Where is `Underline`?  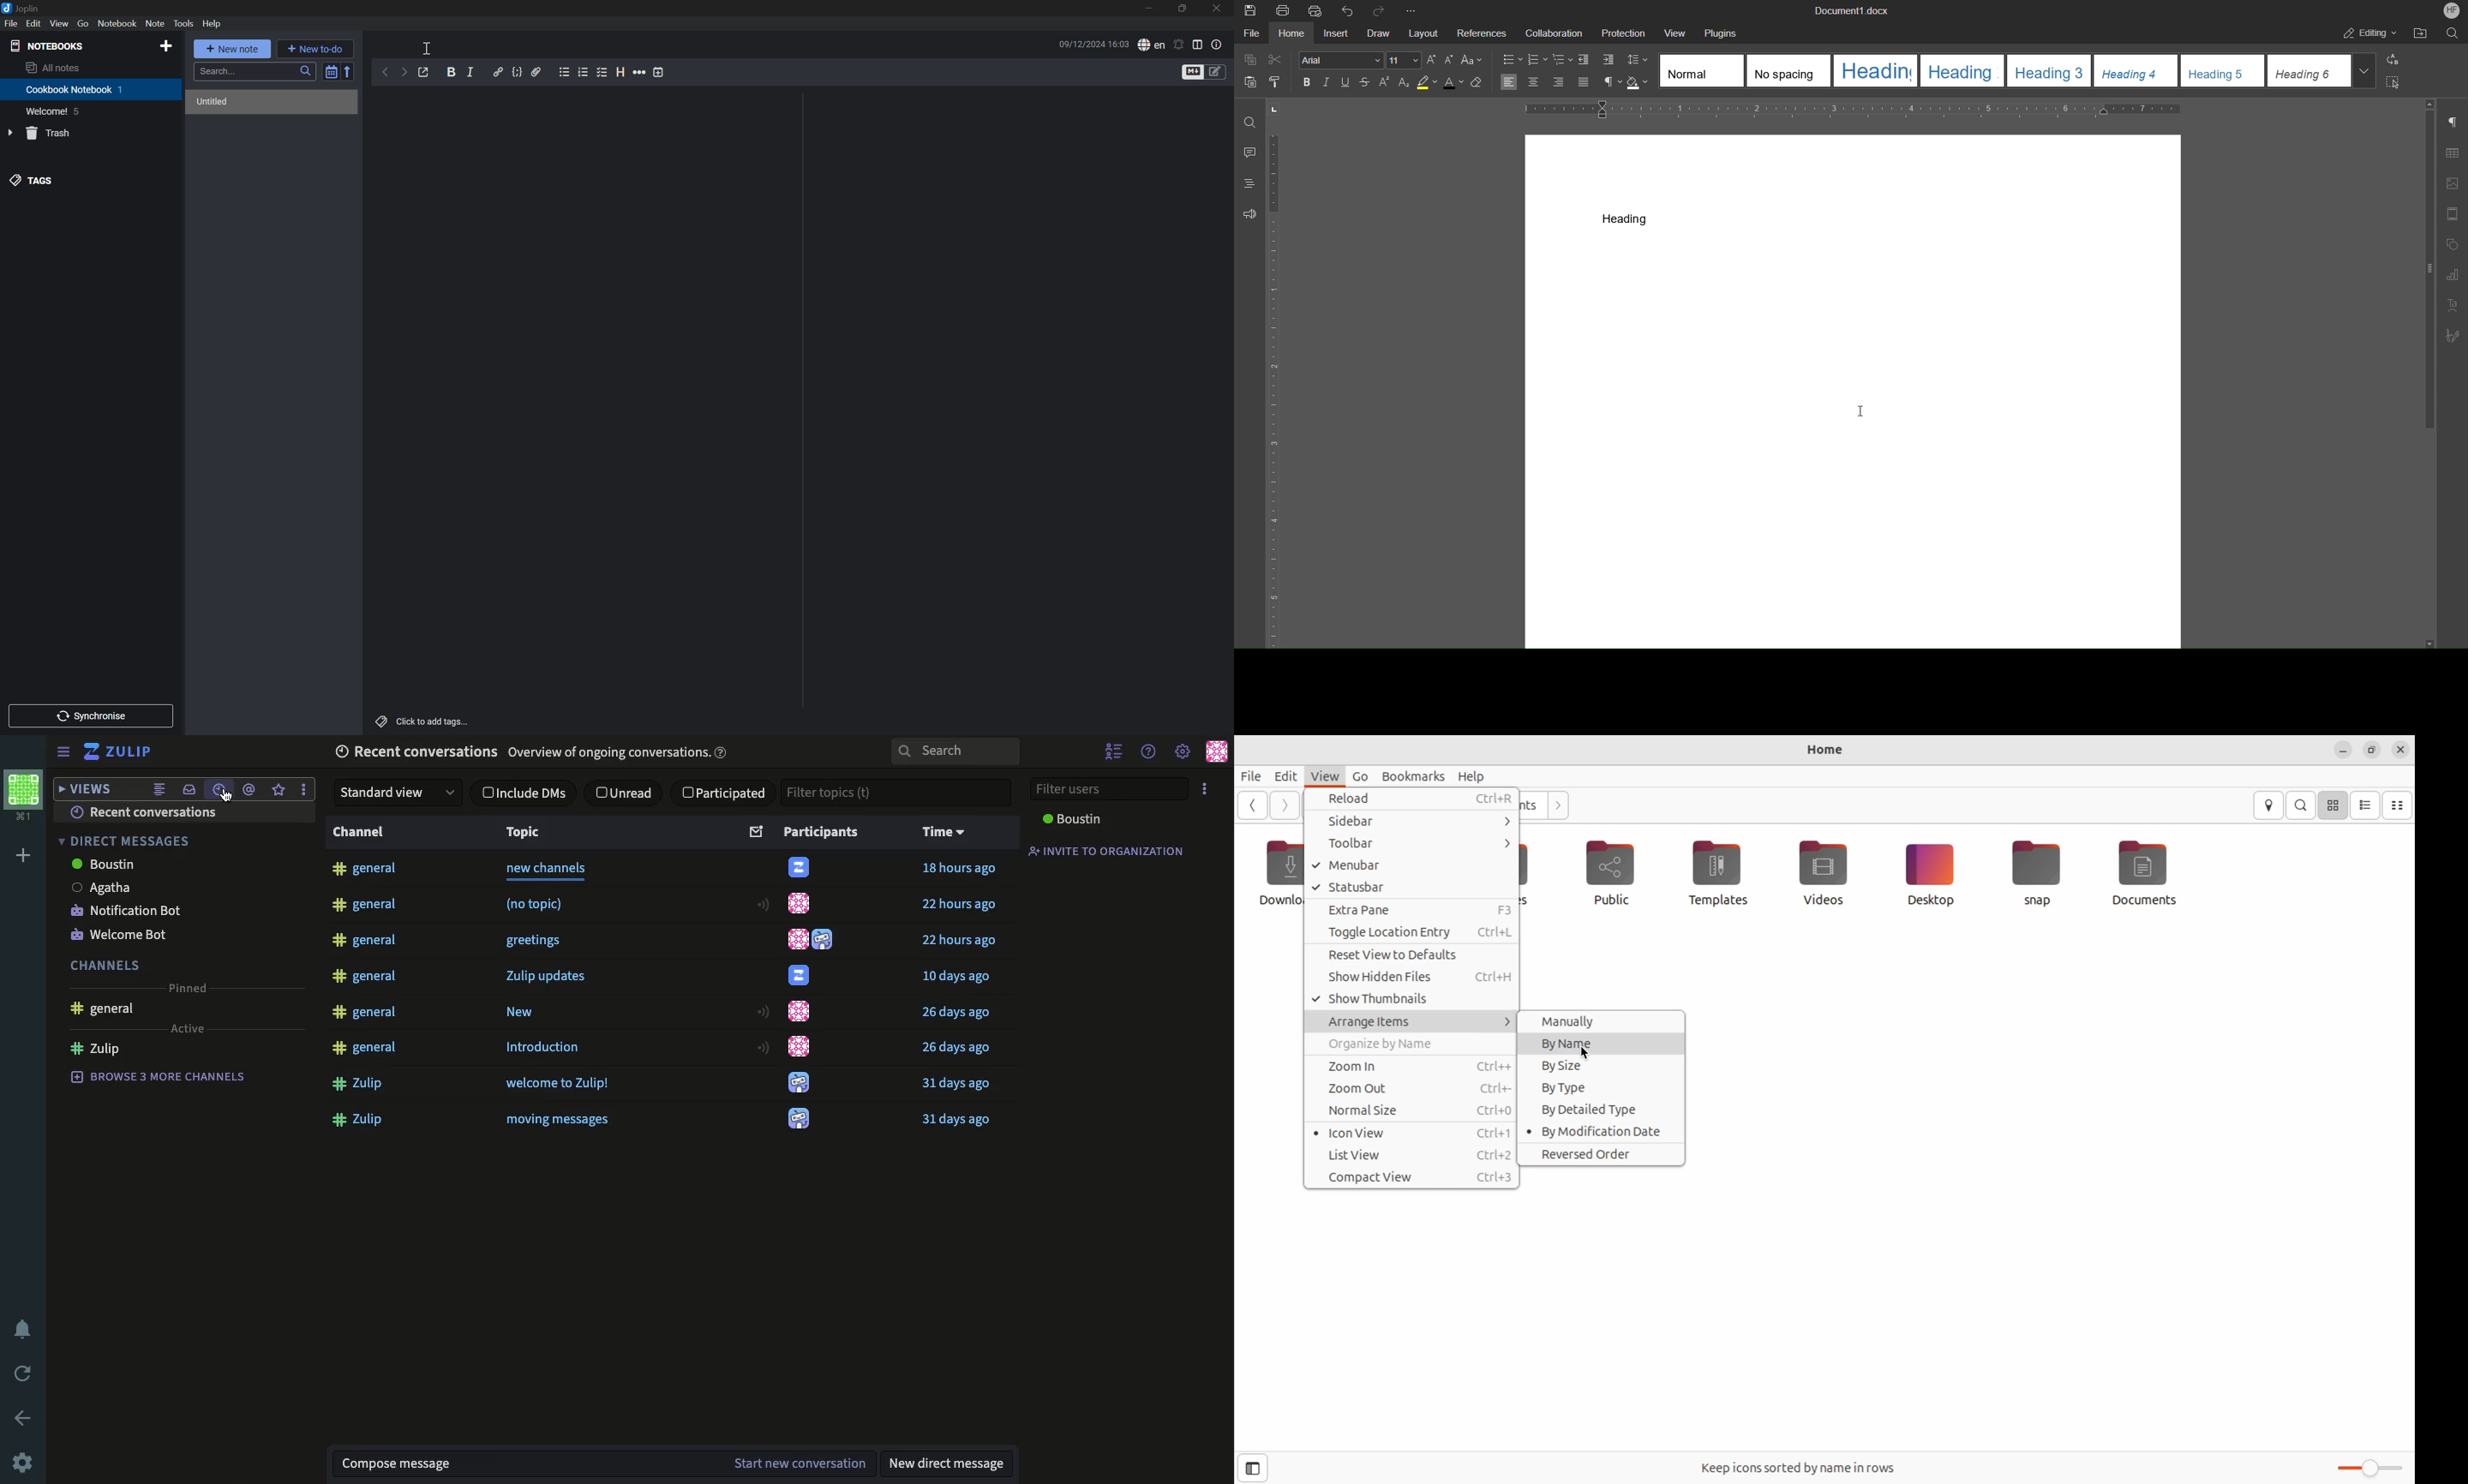
Underline is located at coordinates (1346, 83).